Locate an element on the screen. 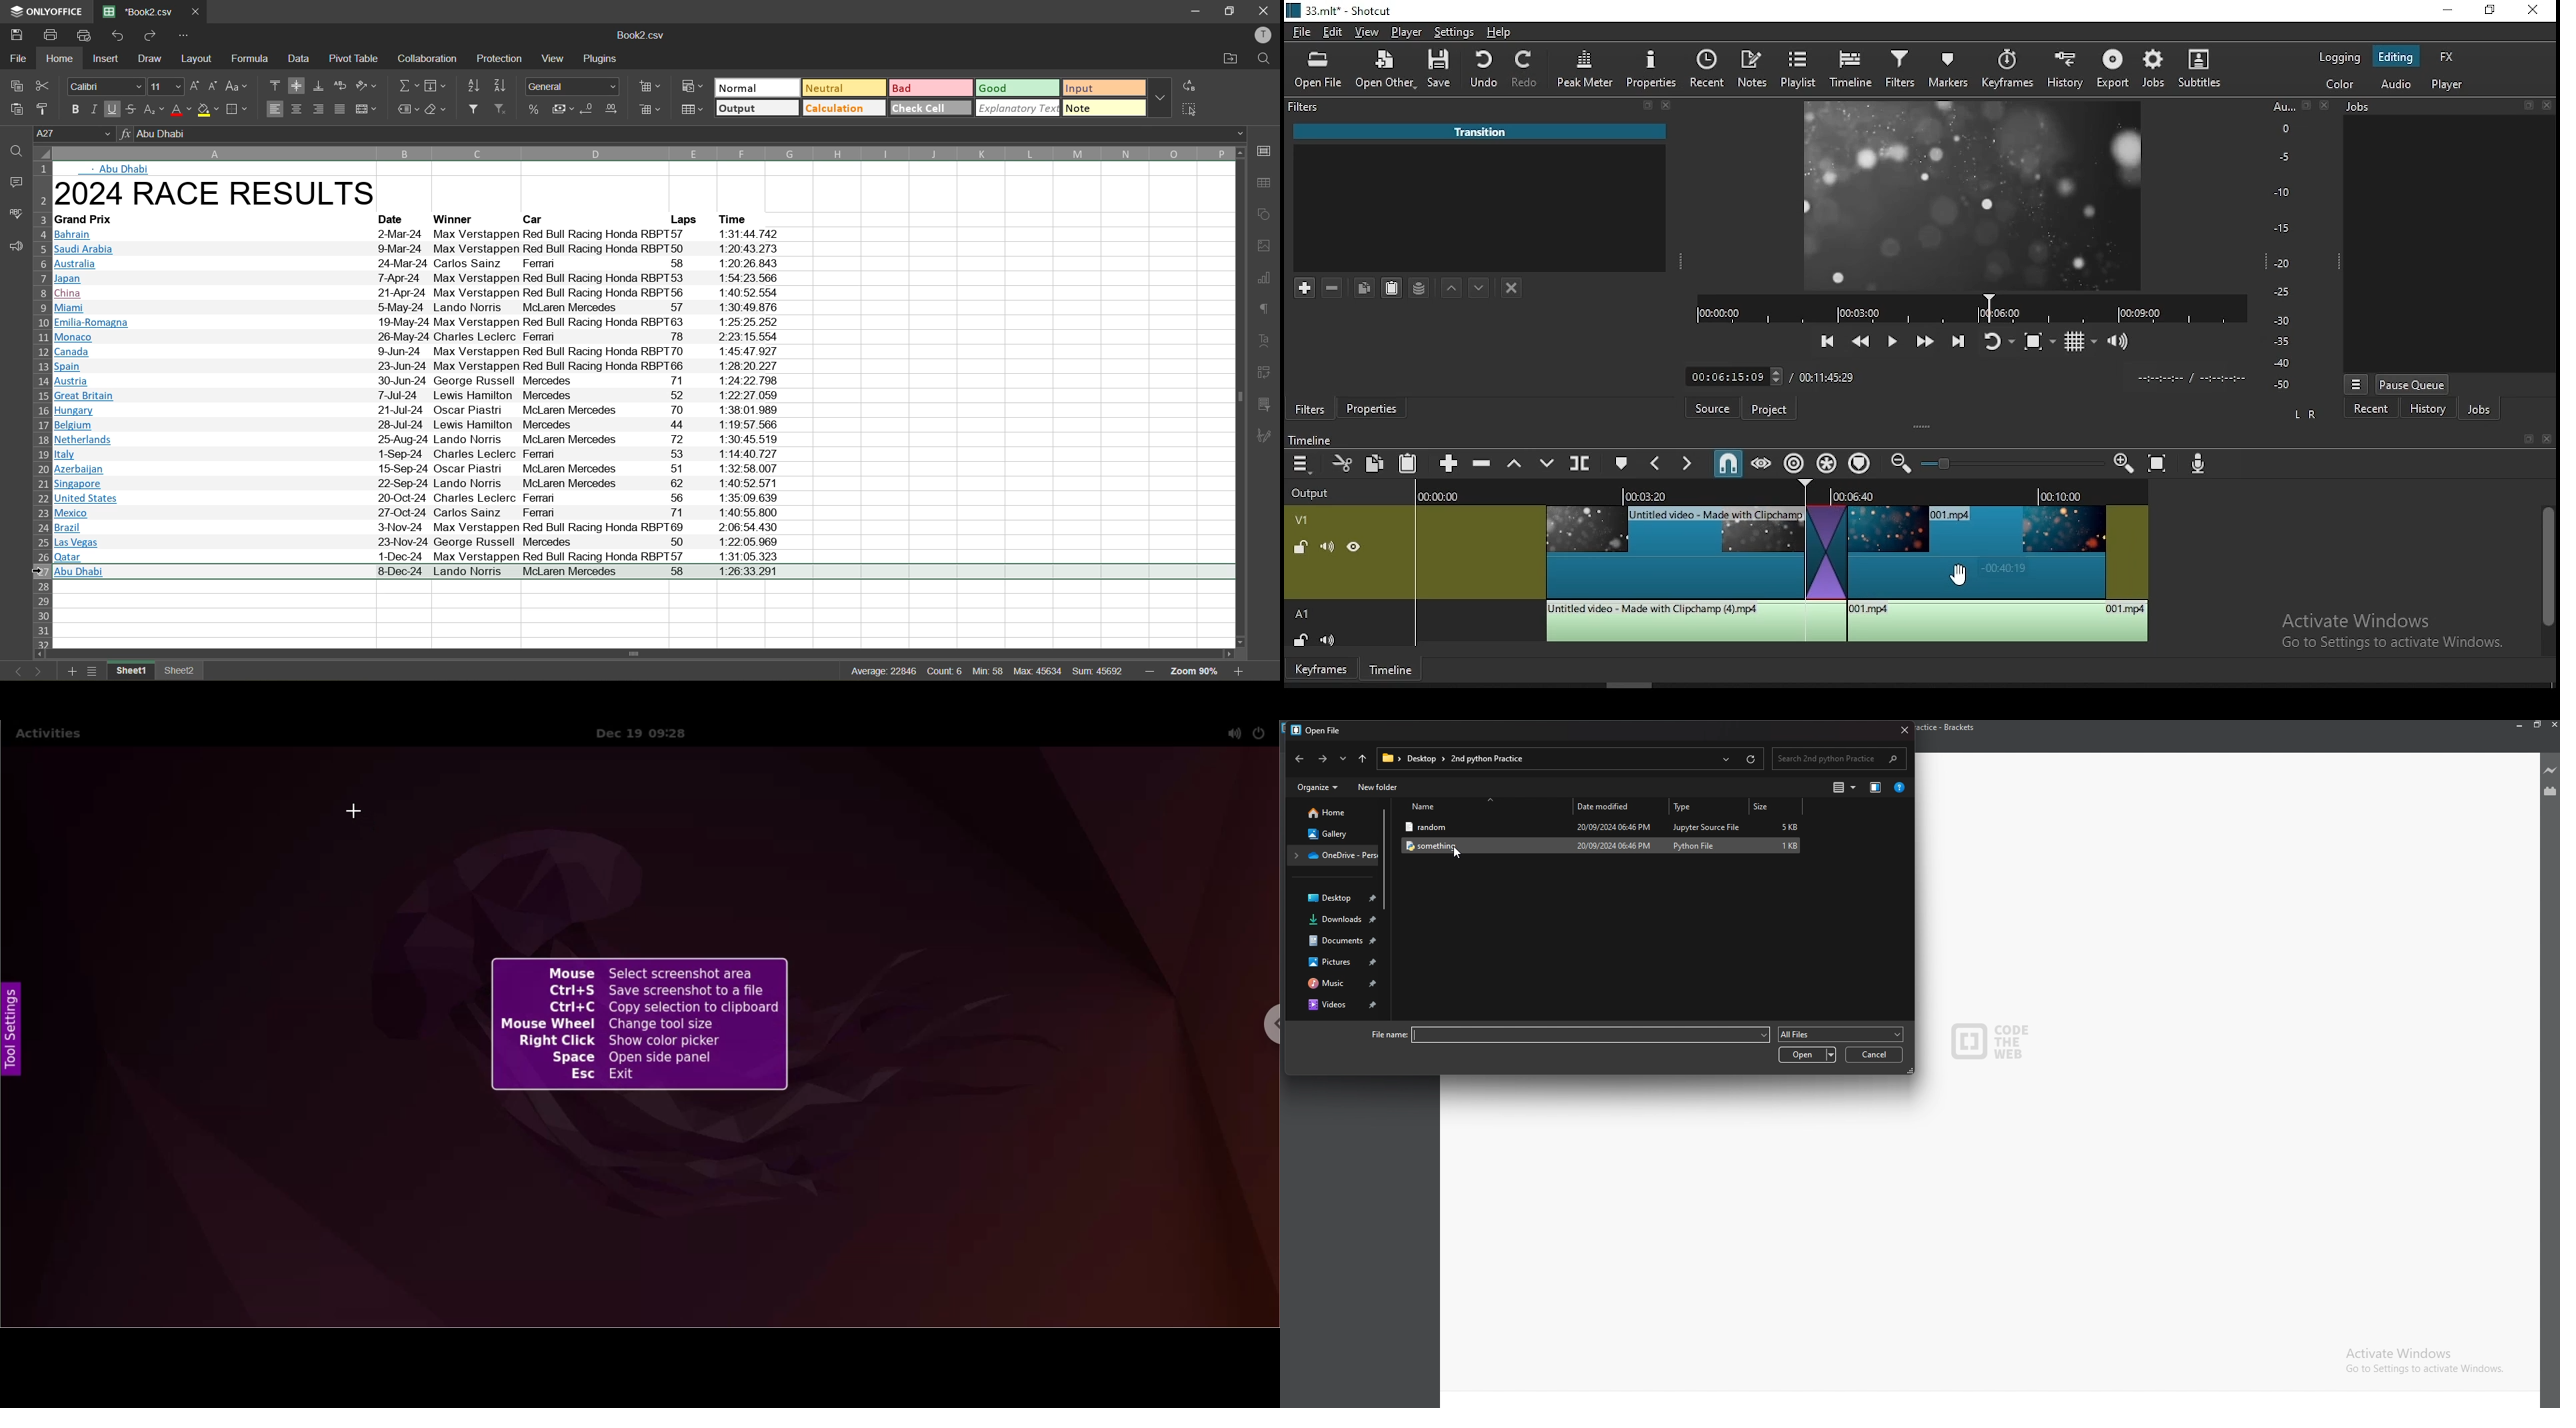 The image size is (2576, 1428).  is located at coordinates (417, 557).